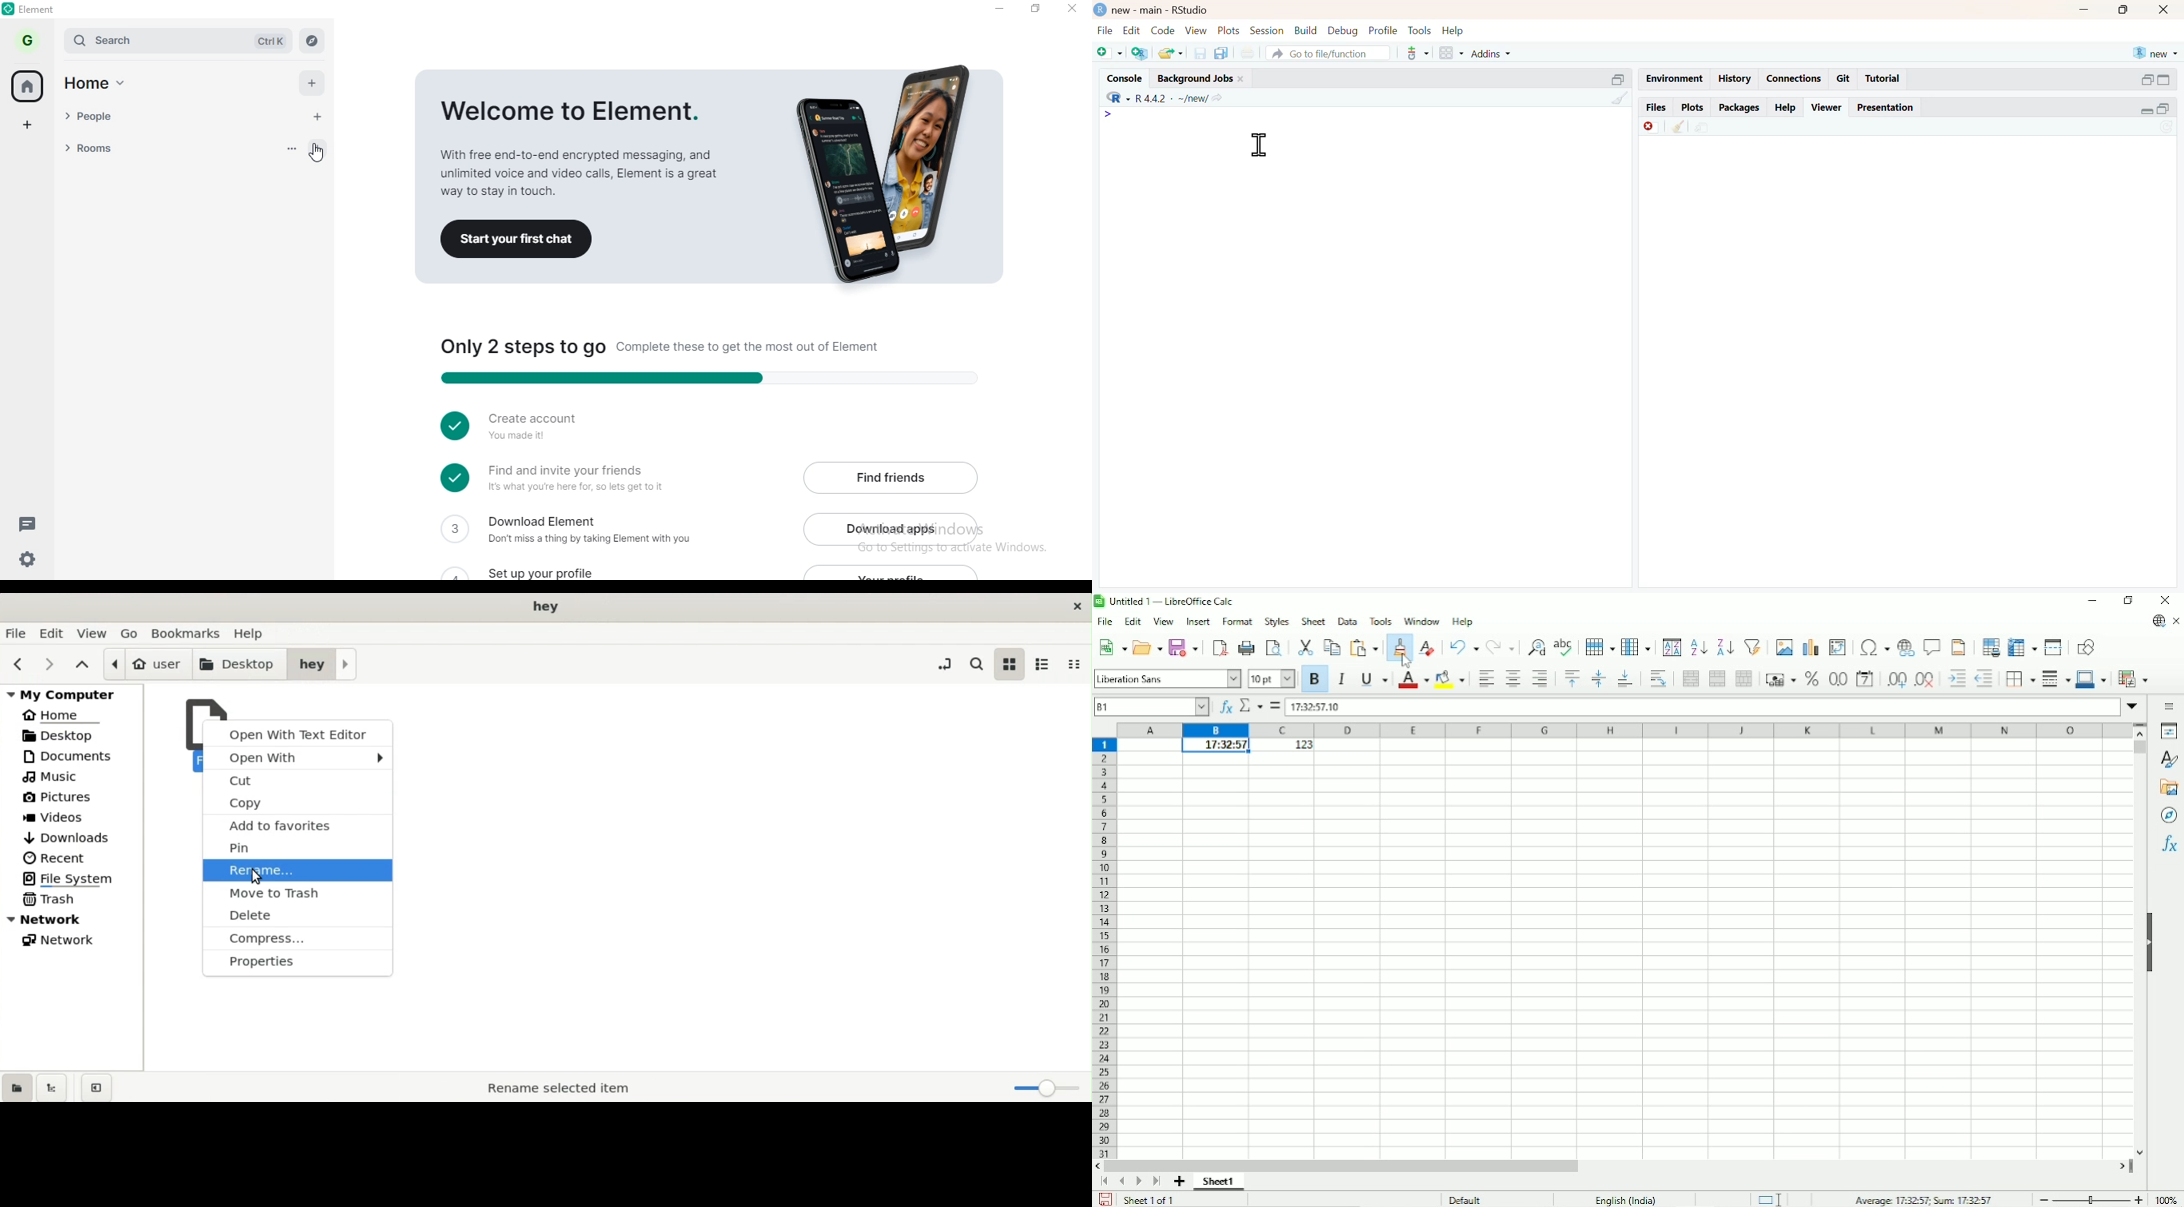 This screenshot has width=2184, height=1232. Describe the element at coordinates (1307, 31) in the screenshot. I see `build` at that location.